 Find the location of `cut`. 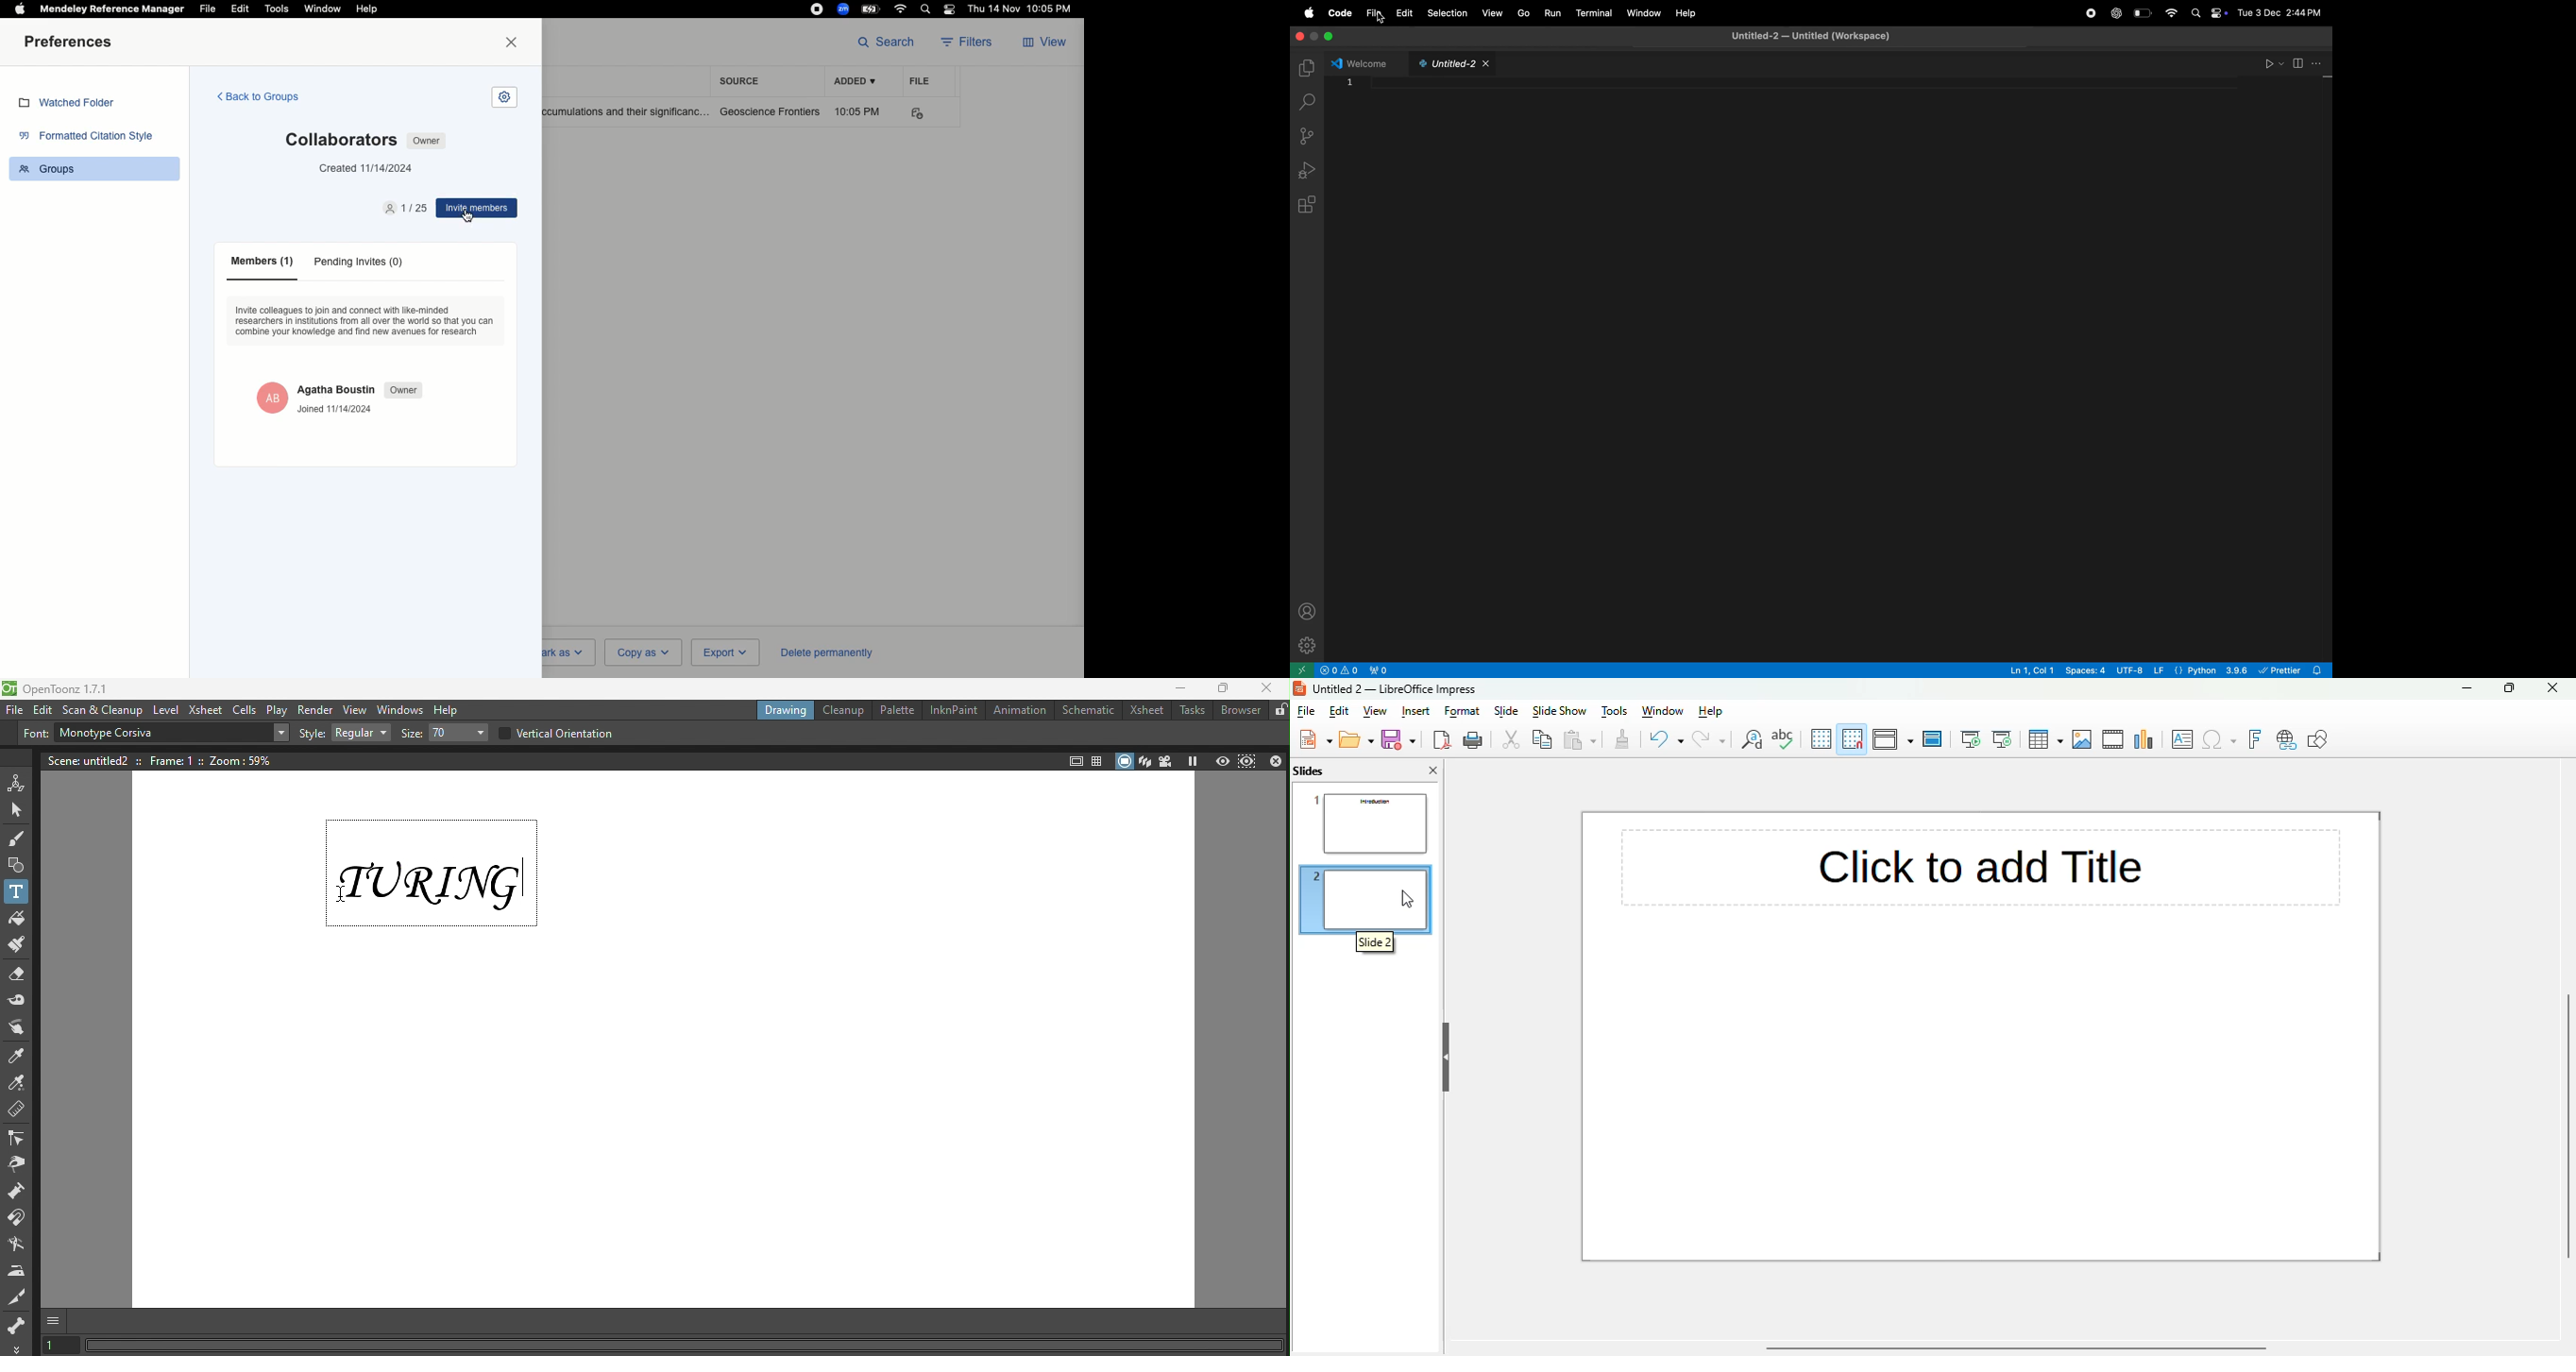

cut is located at coordinates (1511, 739).